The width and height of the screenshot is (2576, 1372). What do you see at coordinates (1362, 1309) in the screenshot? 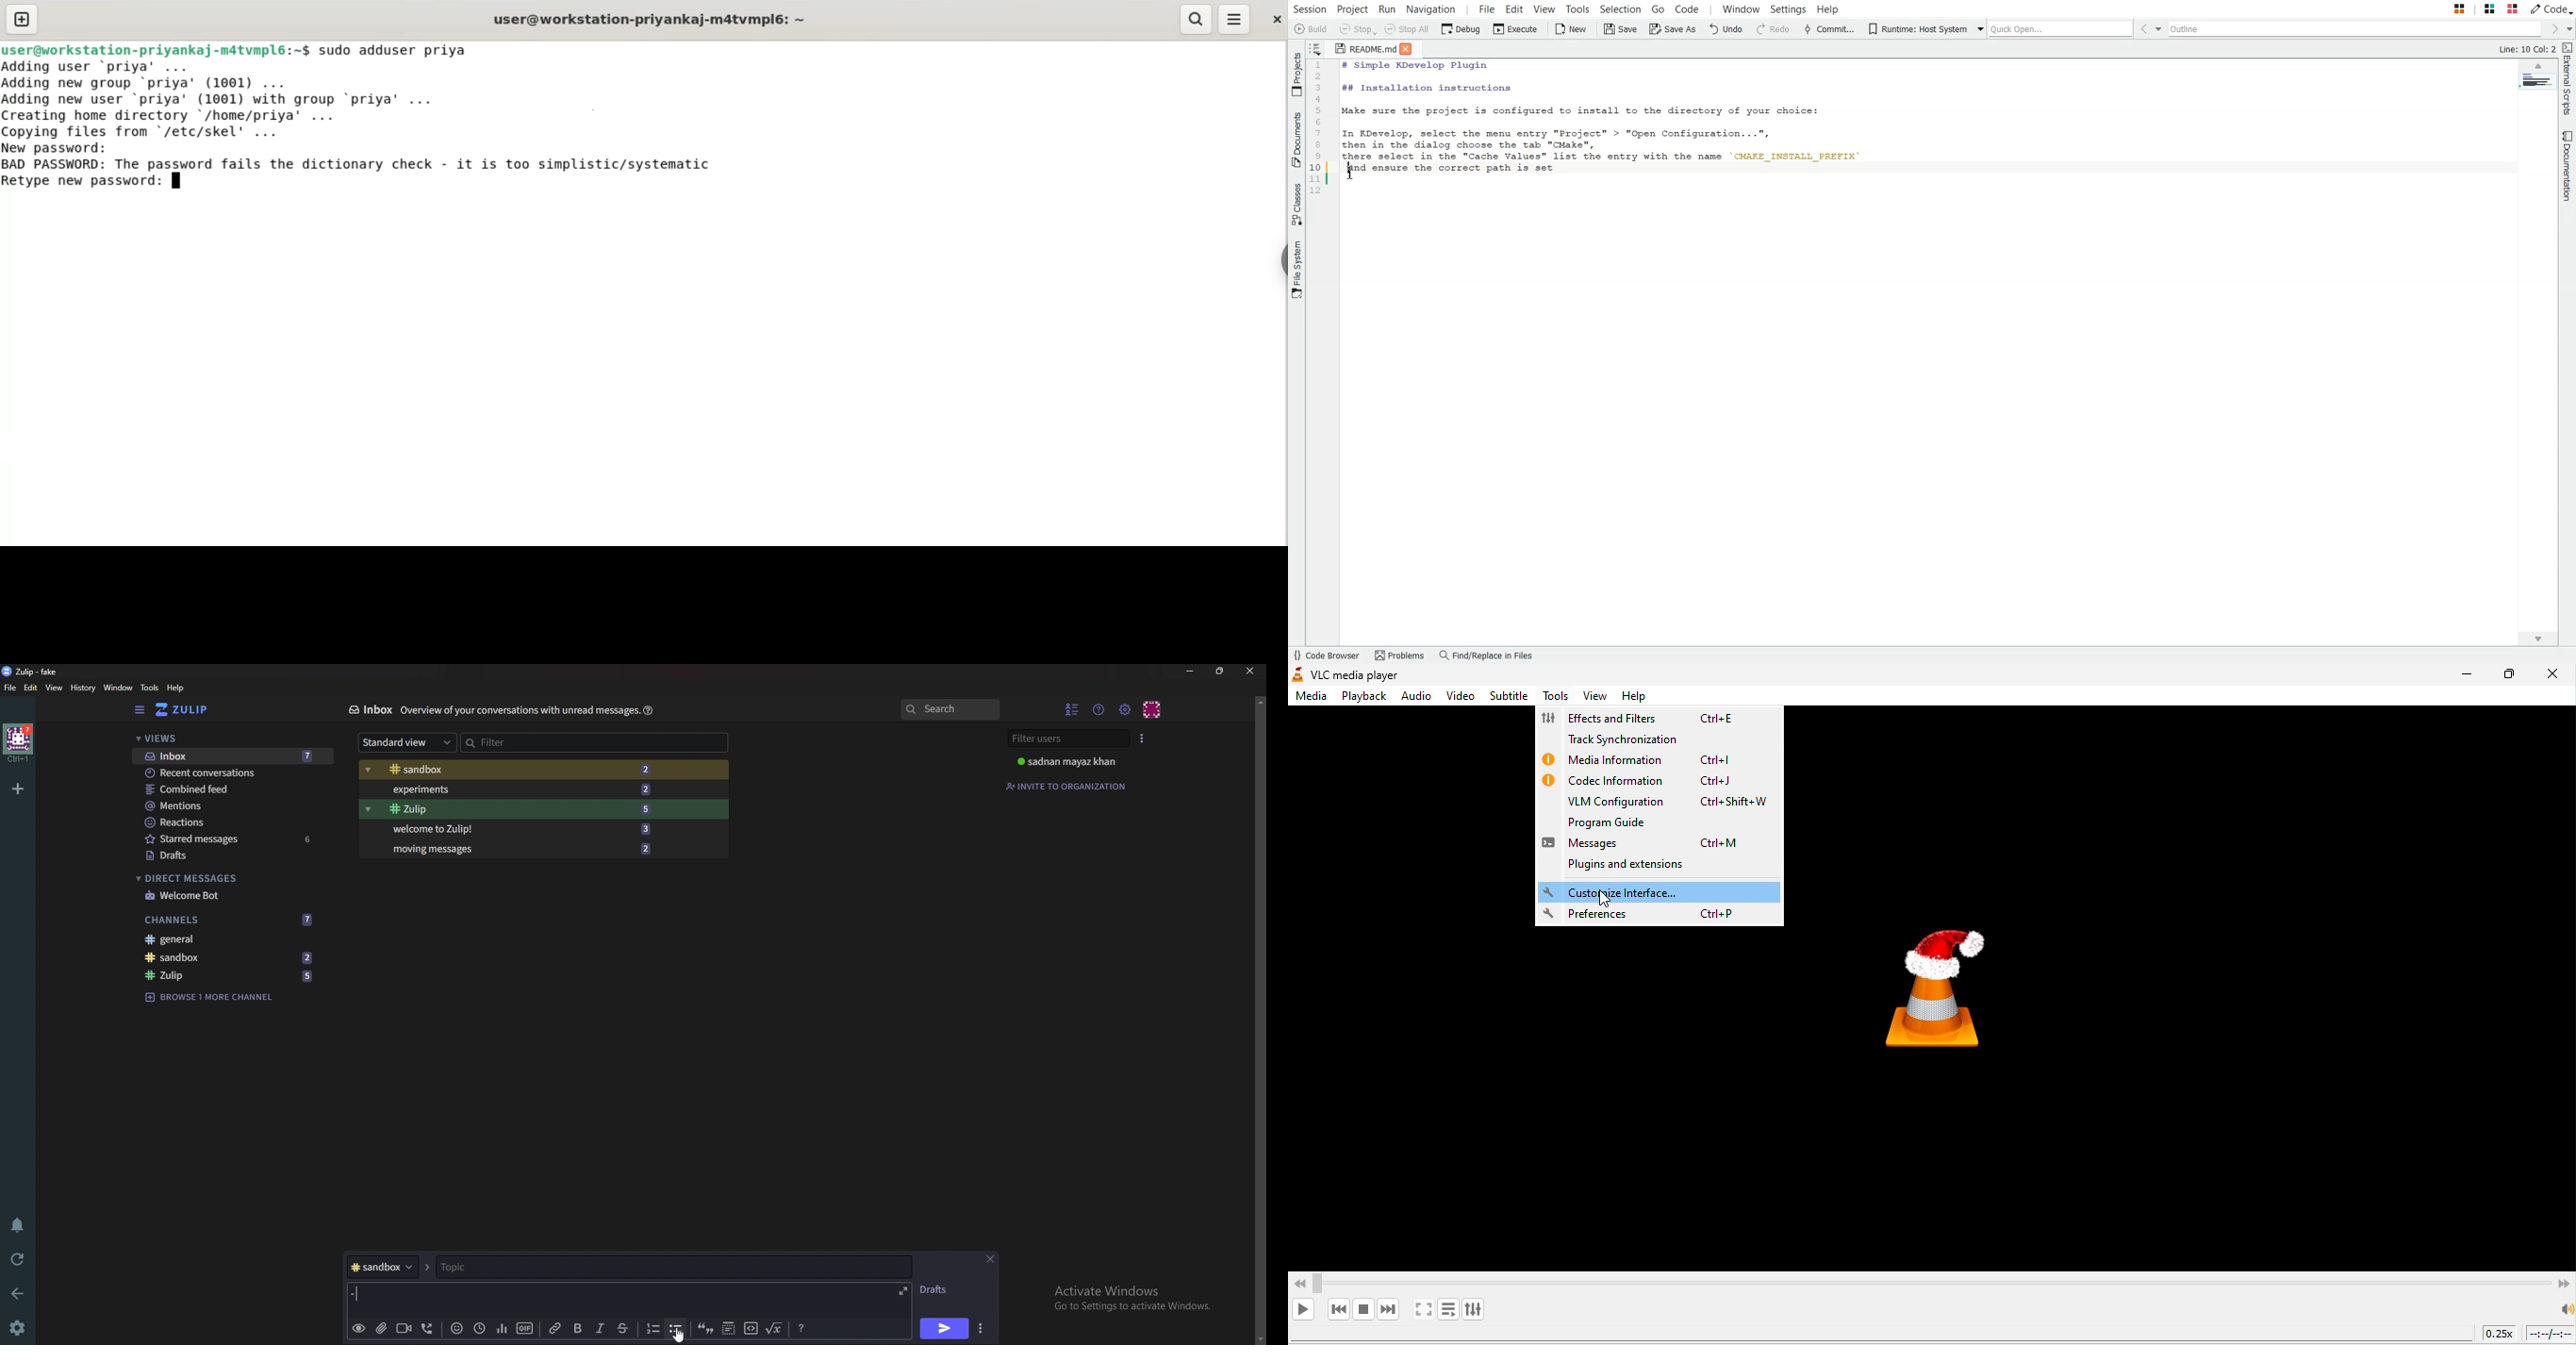
I see `stop playback` at bounding box center [1362, 1309].